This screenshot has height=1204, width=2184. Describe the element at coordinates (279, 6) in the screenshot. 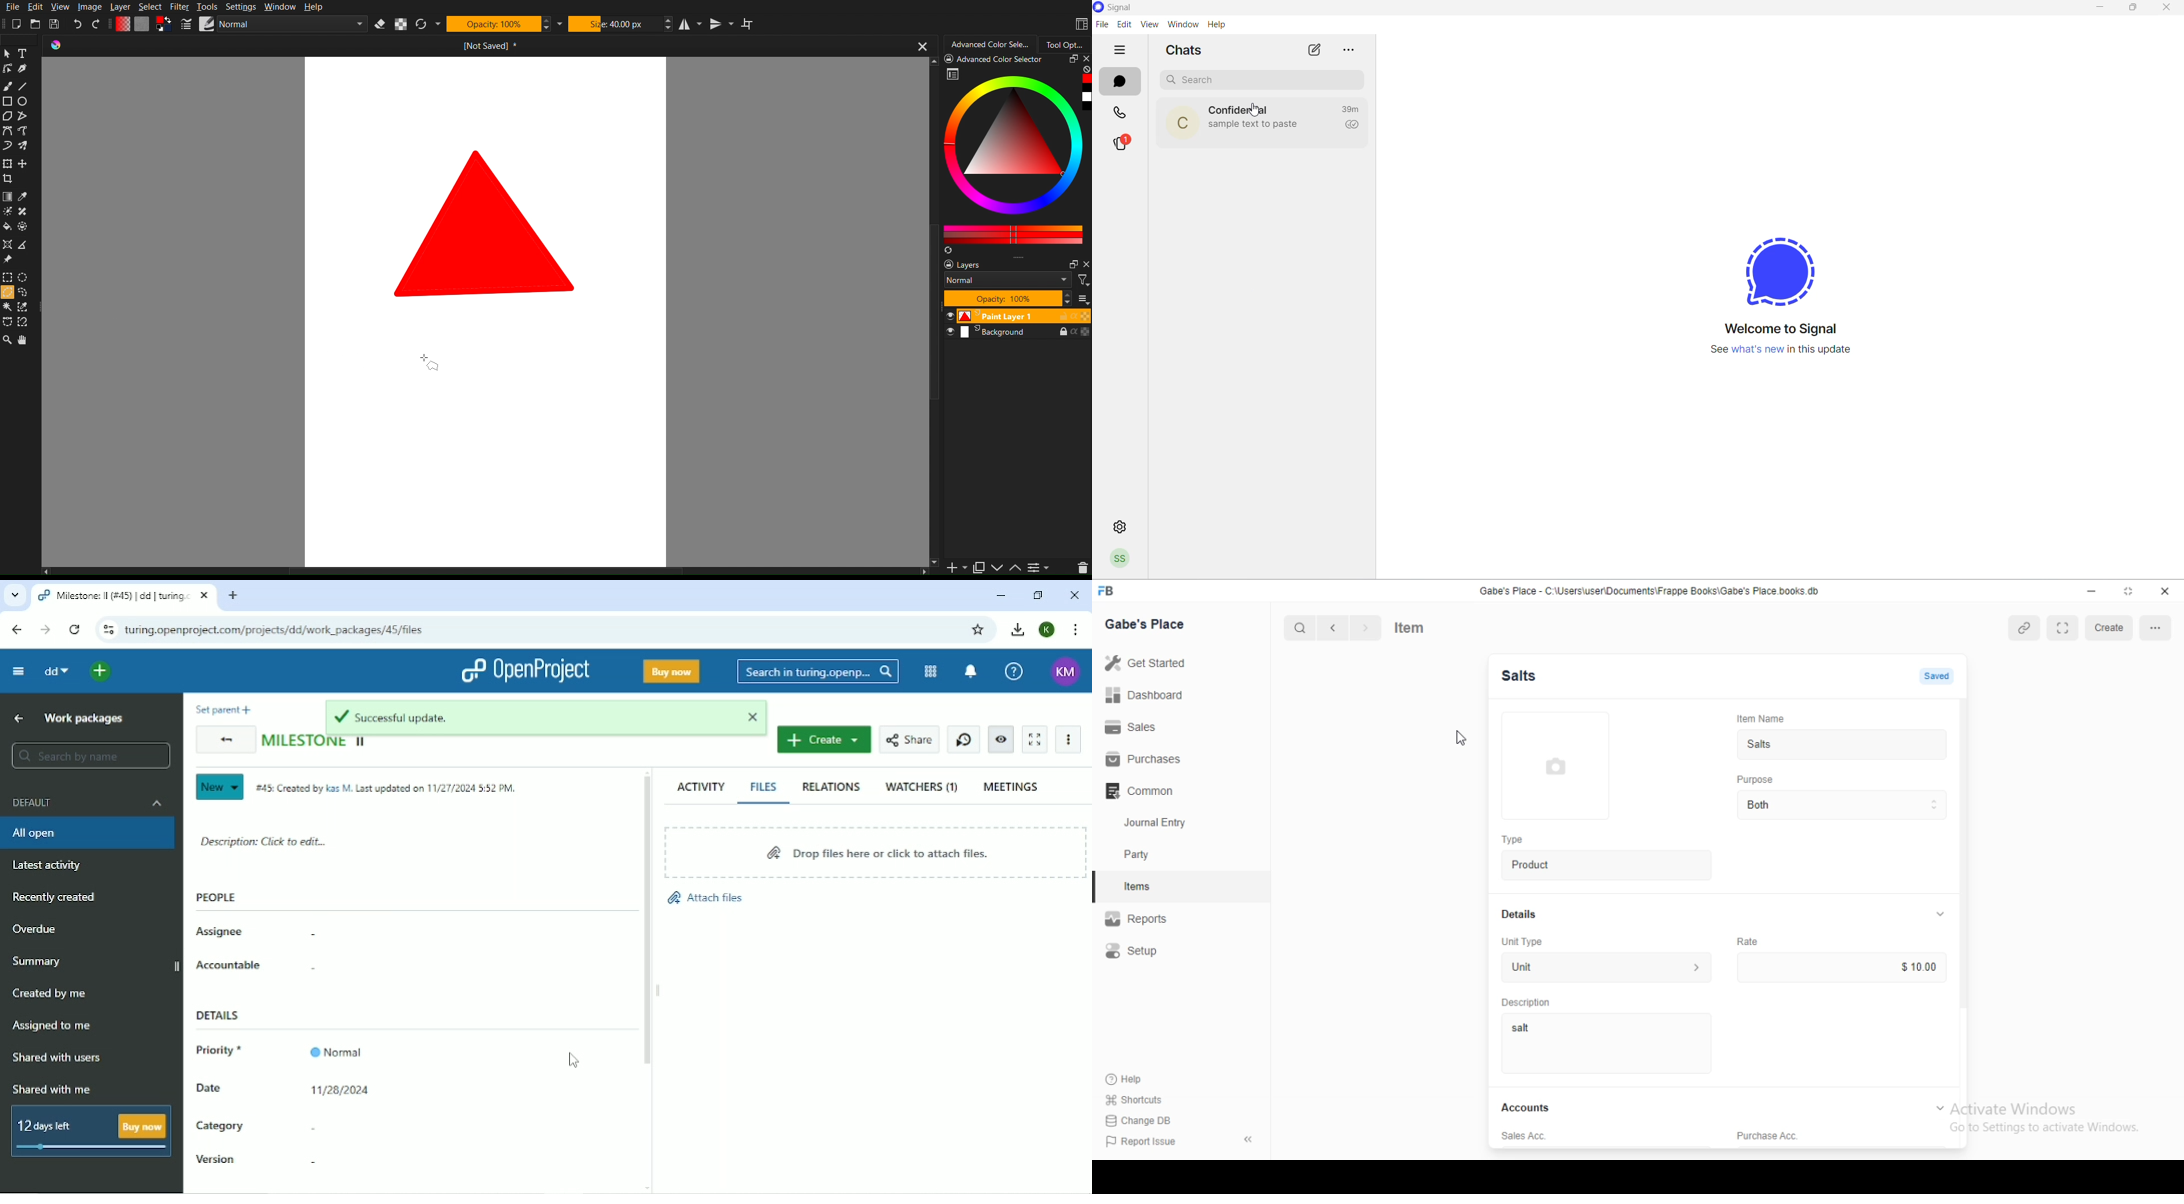

I see `Window` at that location.